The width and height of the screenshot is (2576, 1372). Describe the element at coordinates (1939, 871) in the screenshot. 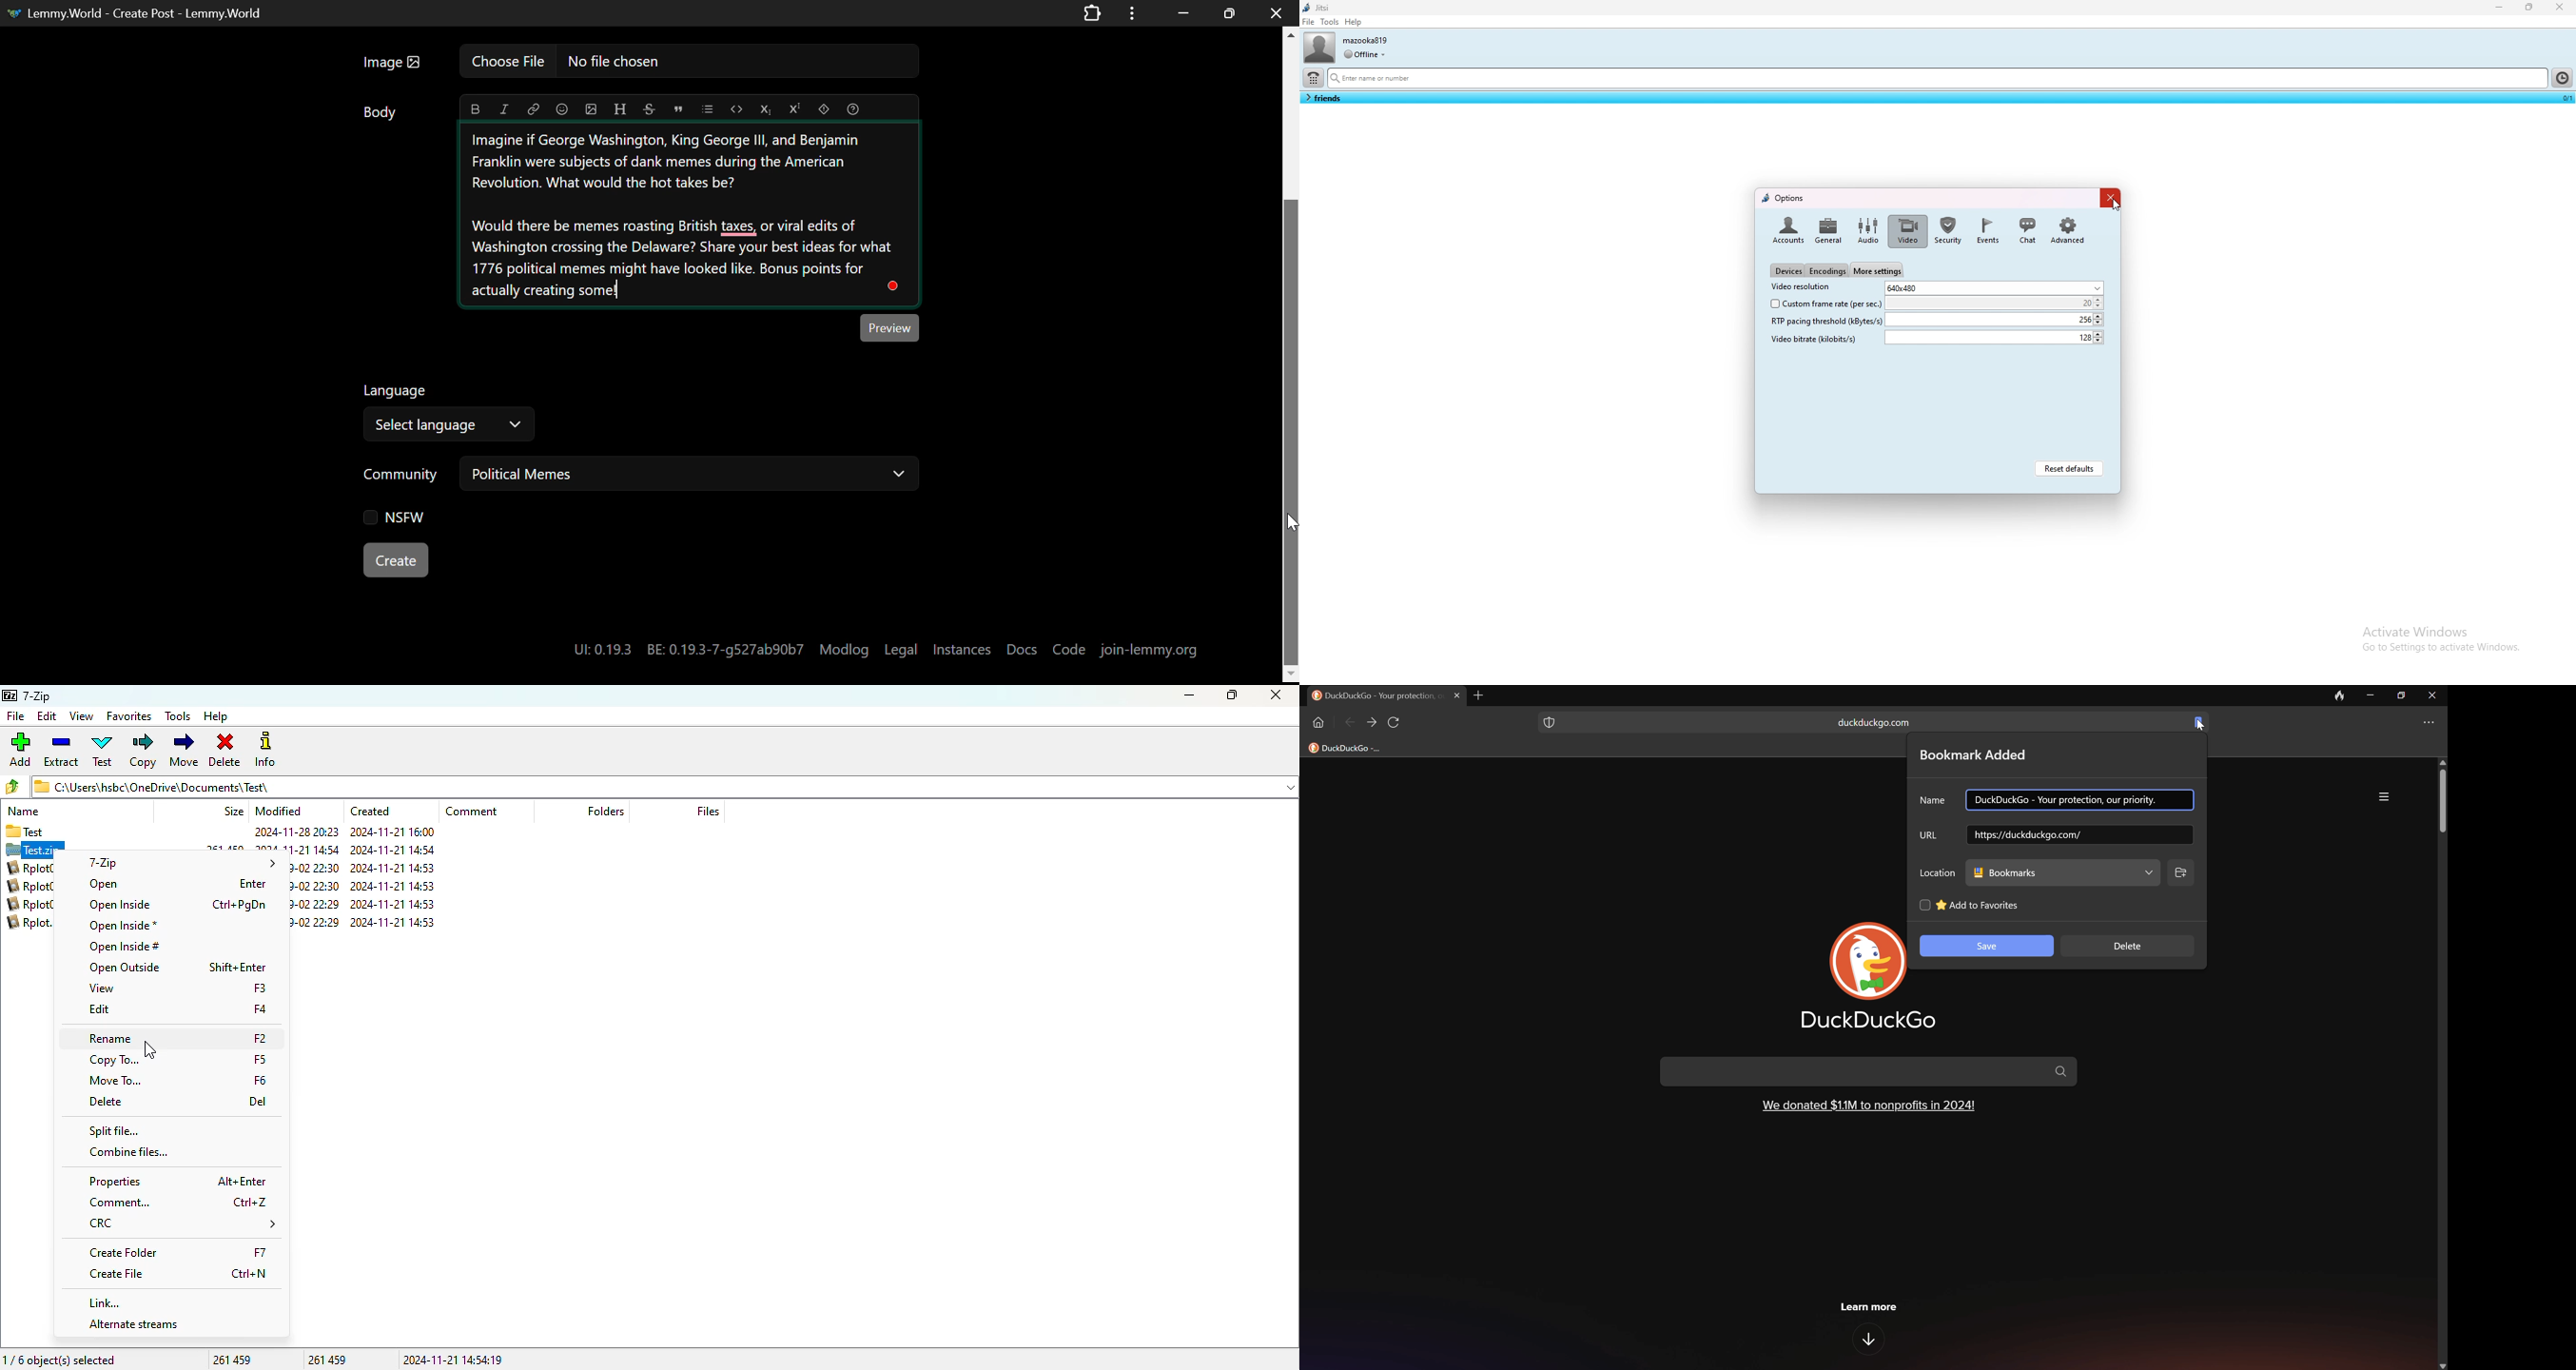

I see `Location` at that location.